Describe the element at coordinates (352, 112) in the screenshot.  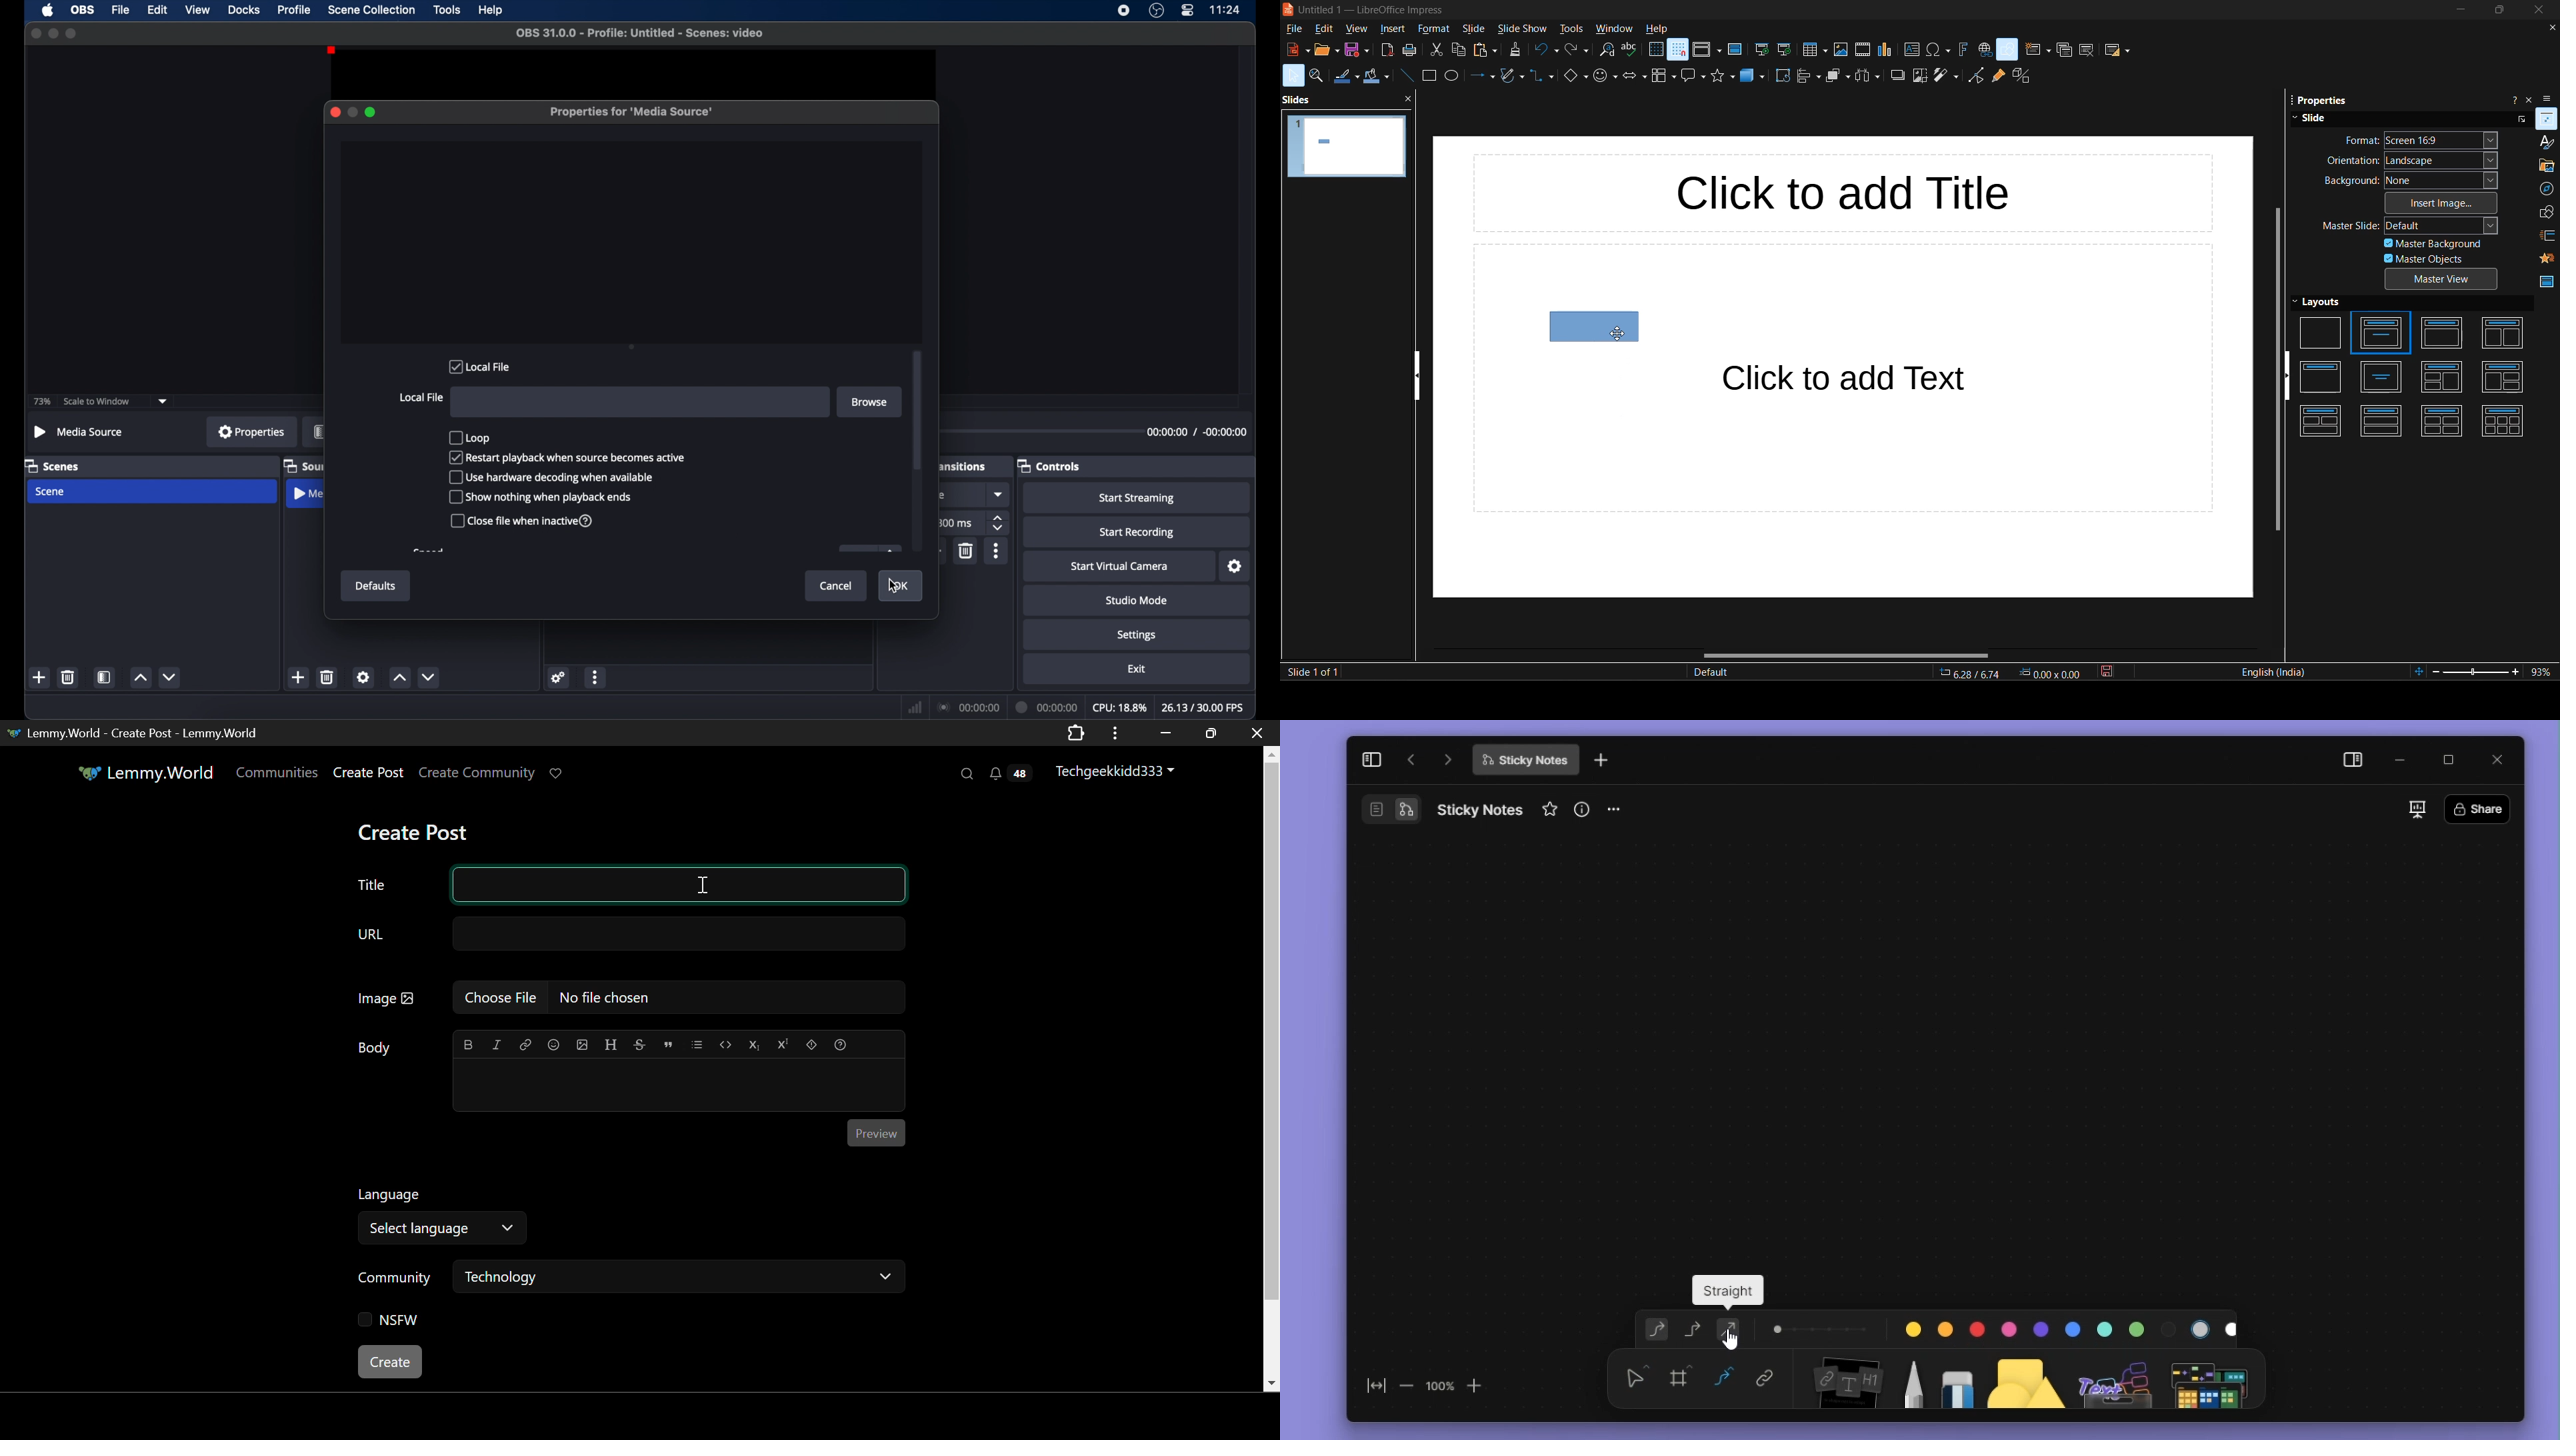
I see `minimize` at that location.